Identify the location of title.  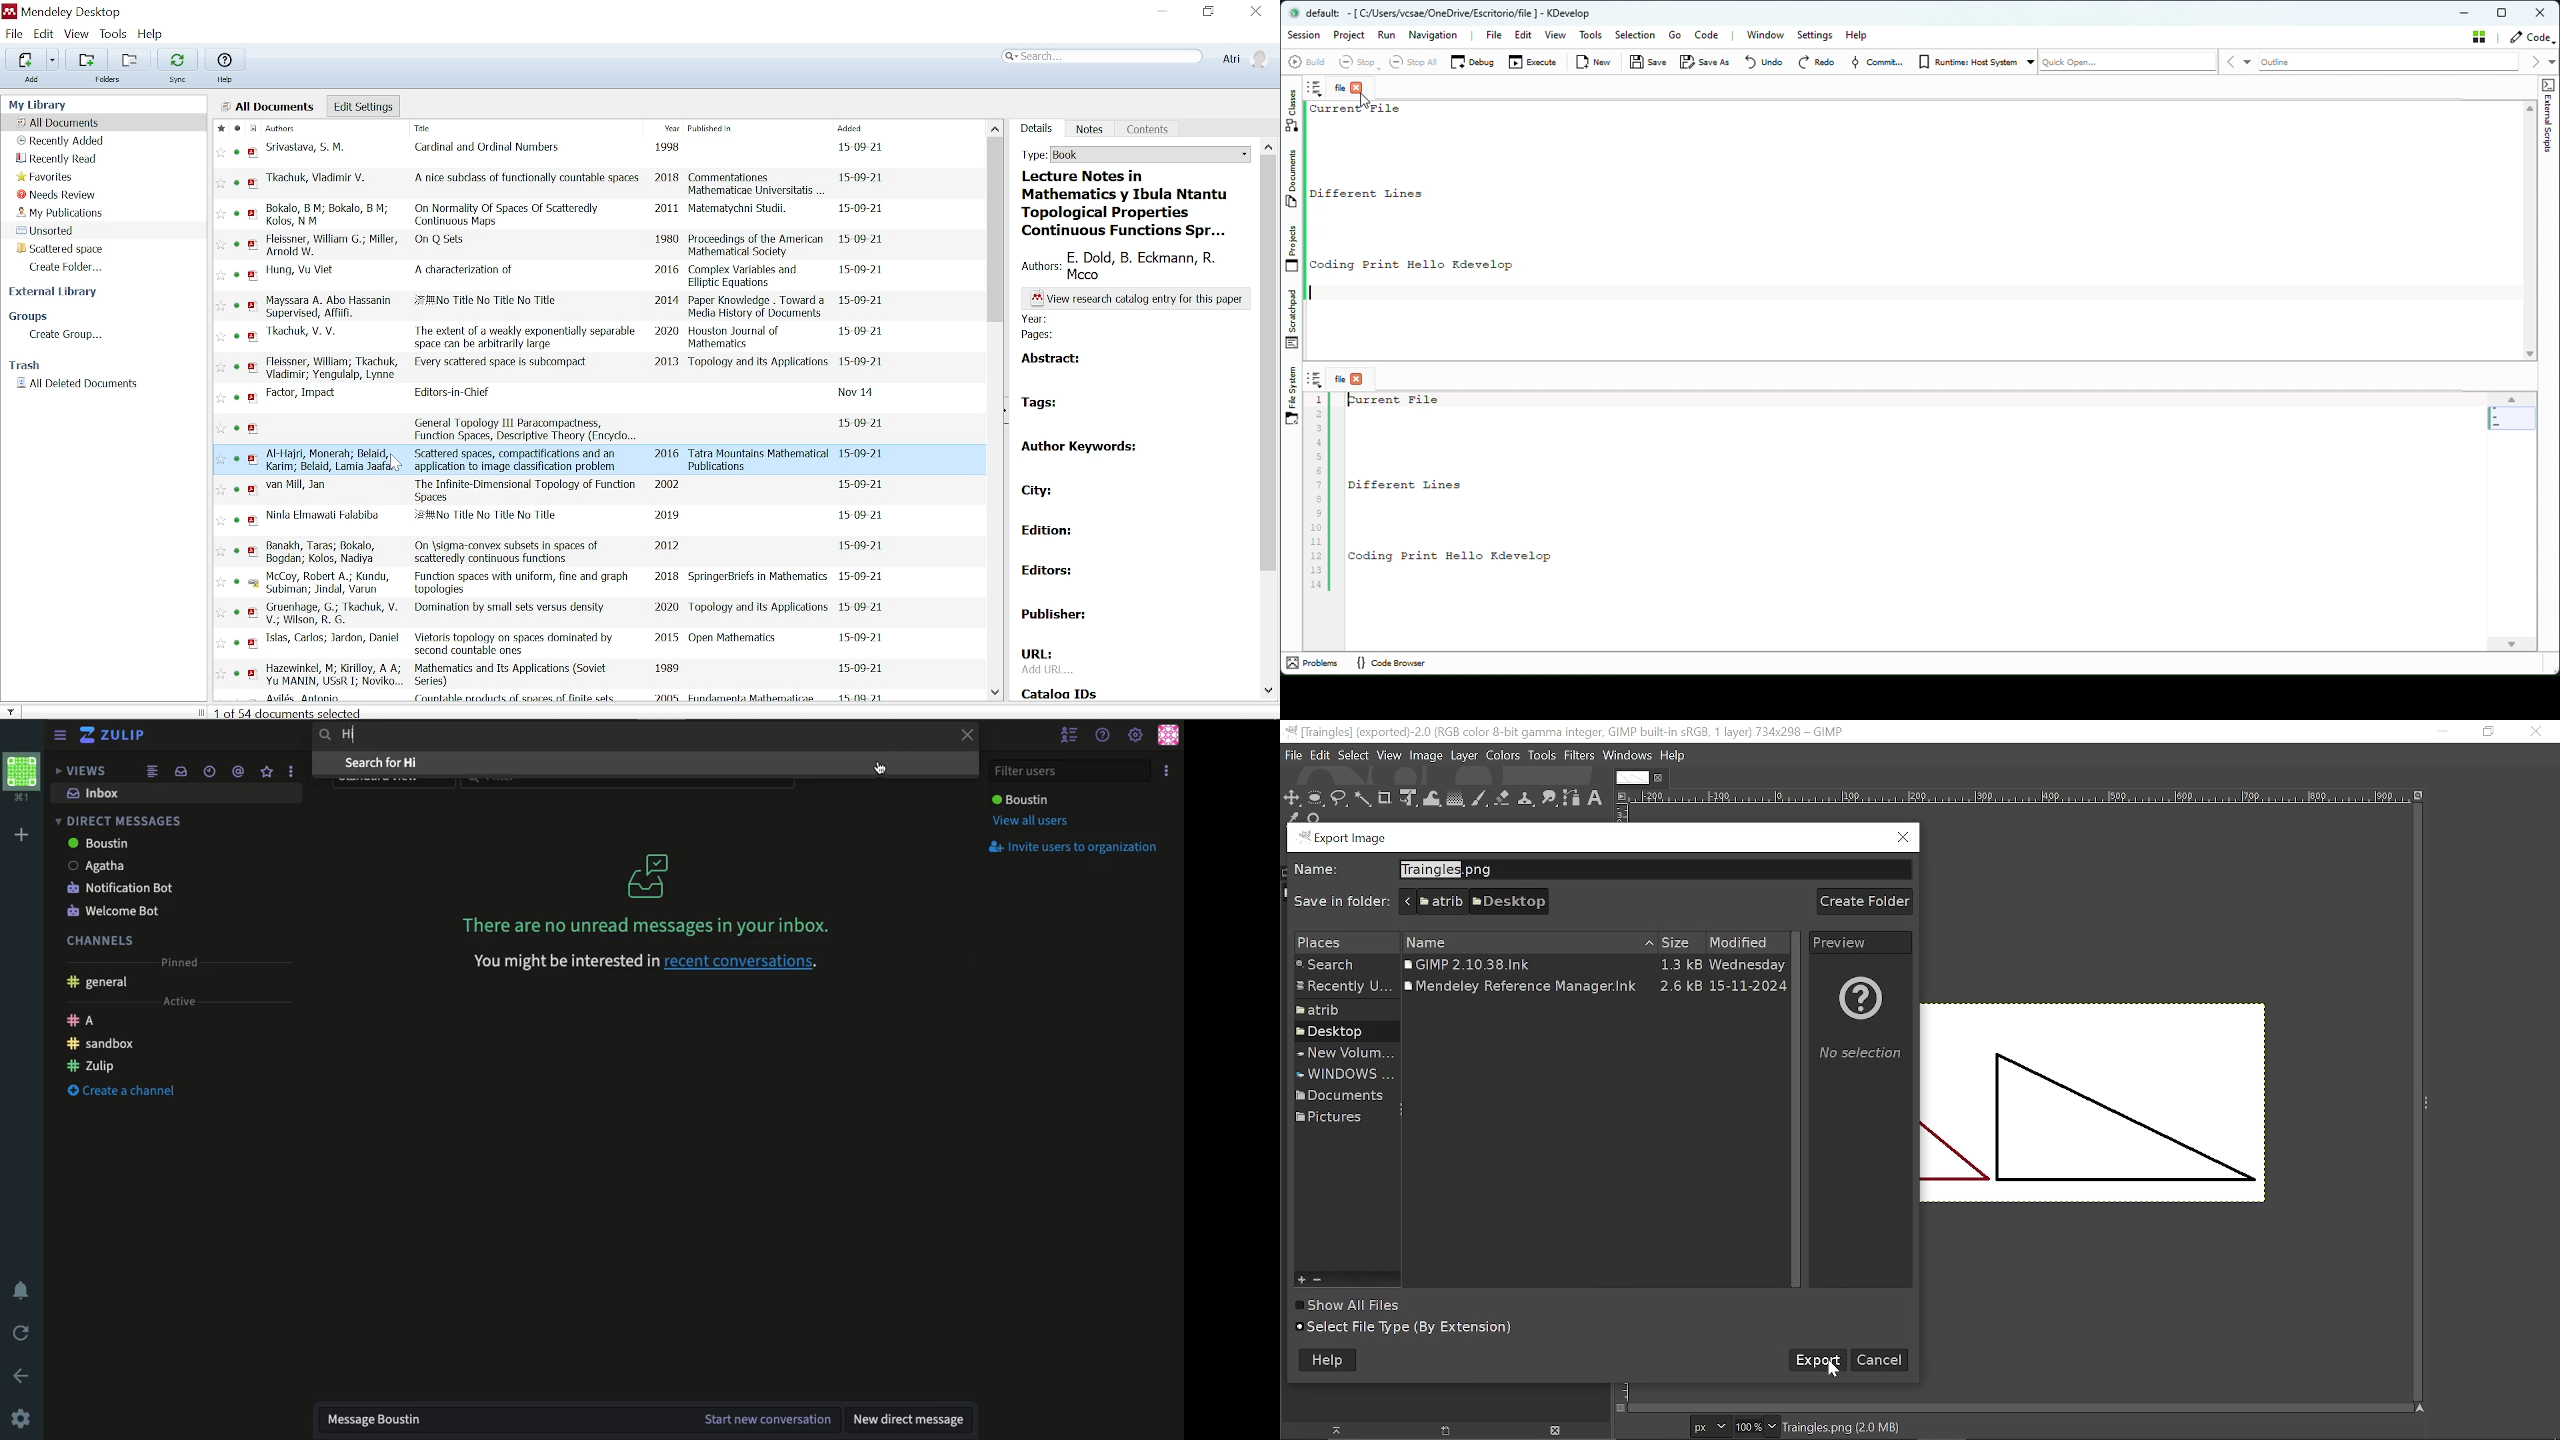
(513, 645).